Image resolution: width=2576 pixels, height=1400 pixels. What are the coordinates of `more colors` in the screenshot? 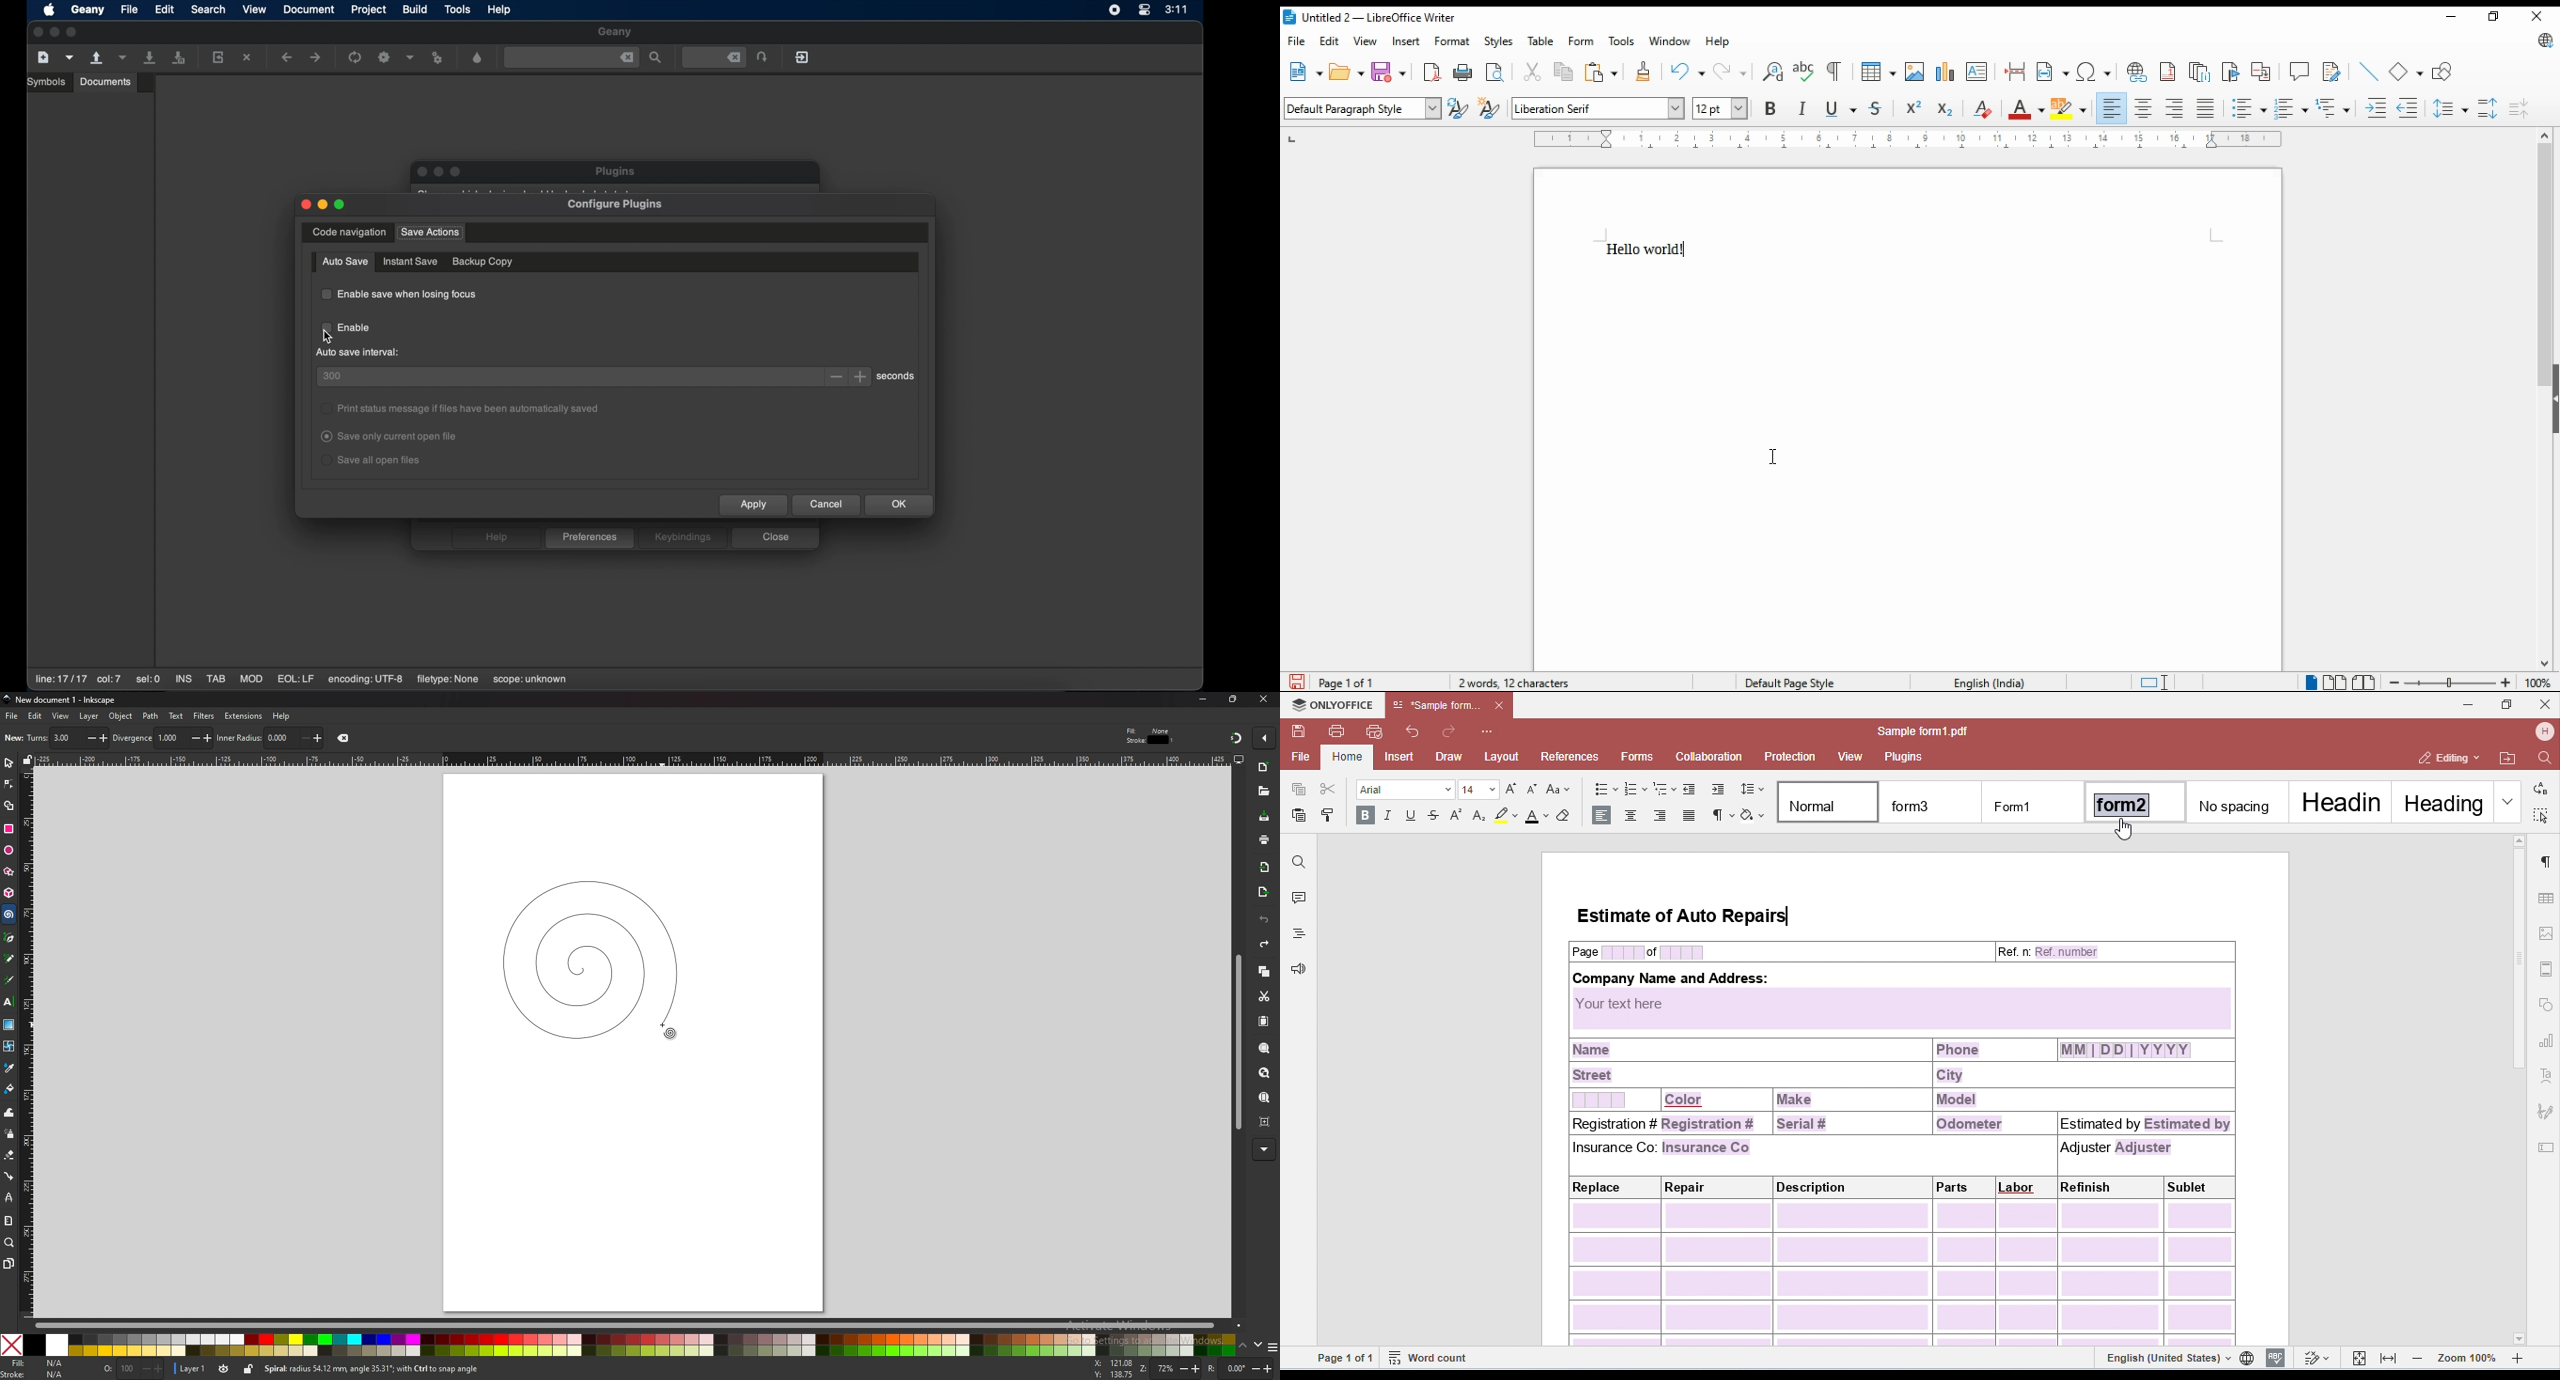 It's located at (1270, 1346).